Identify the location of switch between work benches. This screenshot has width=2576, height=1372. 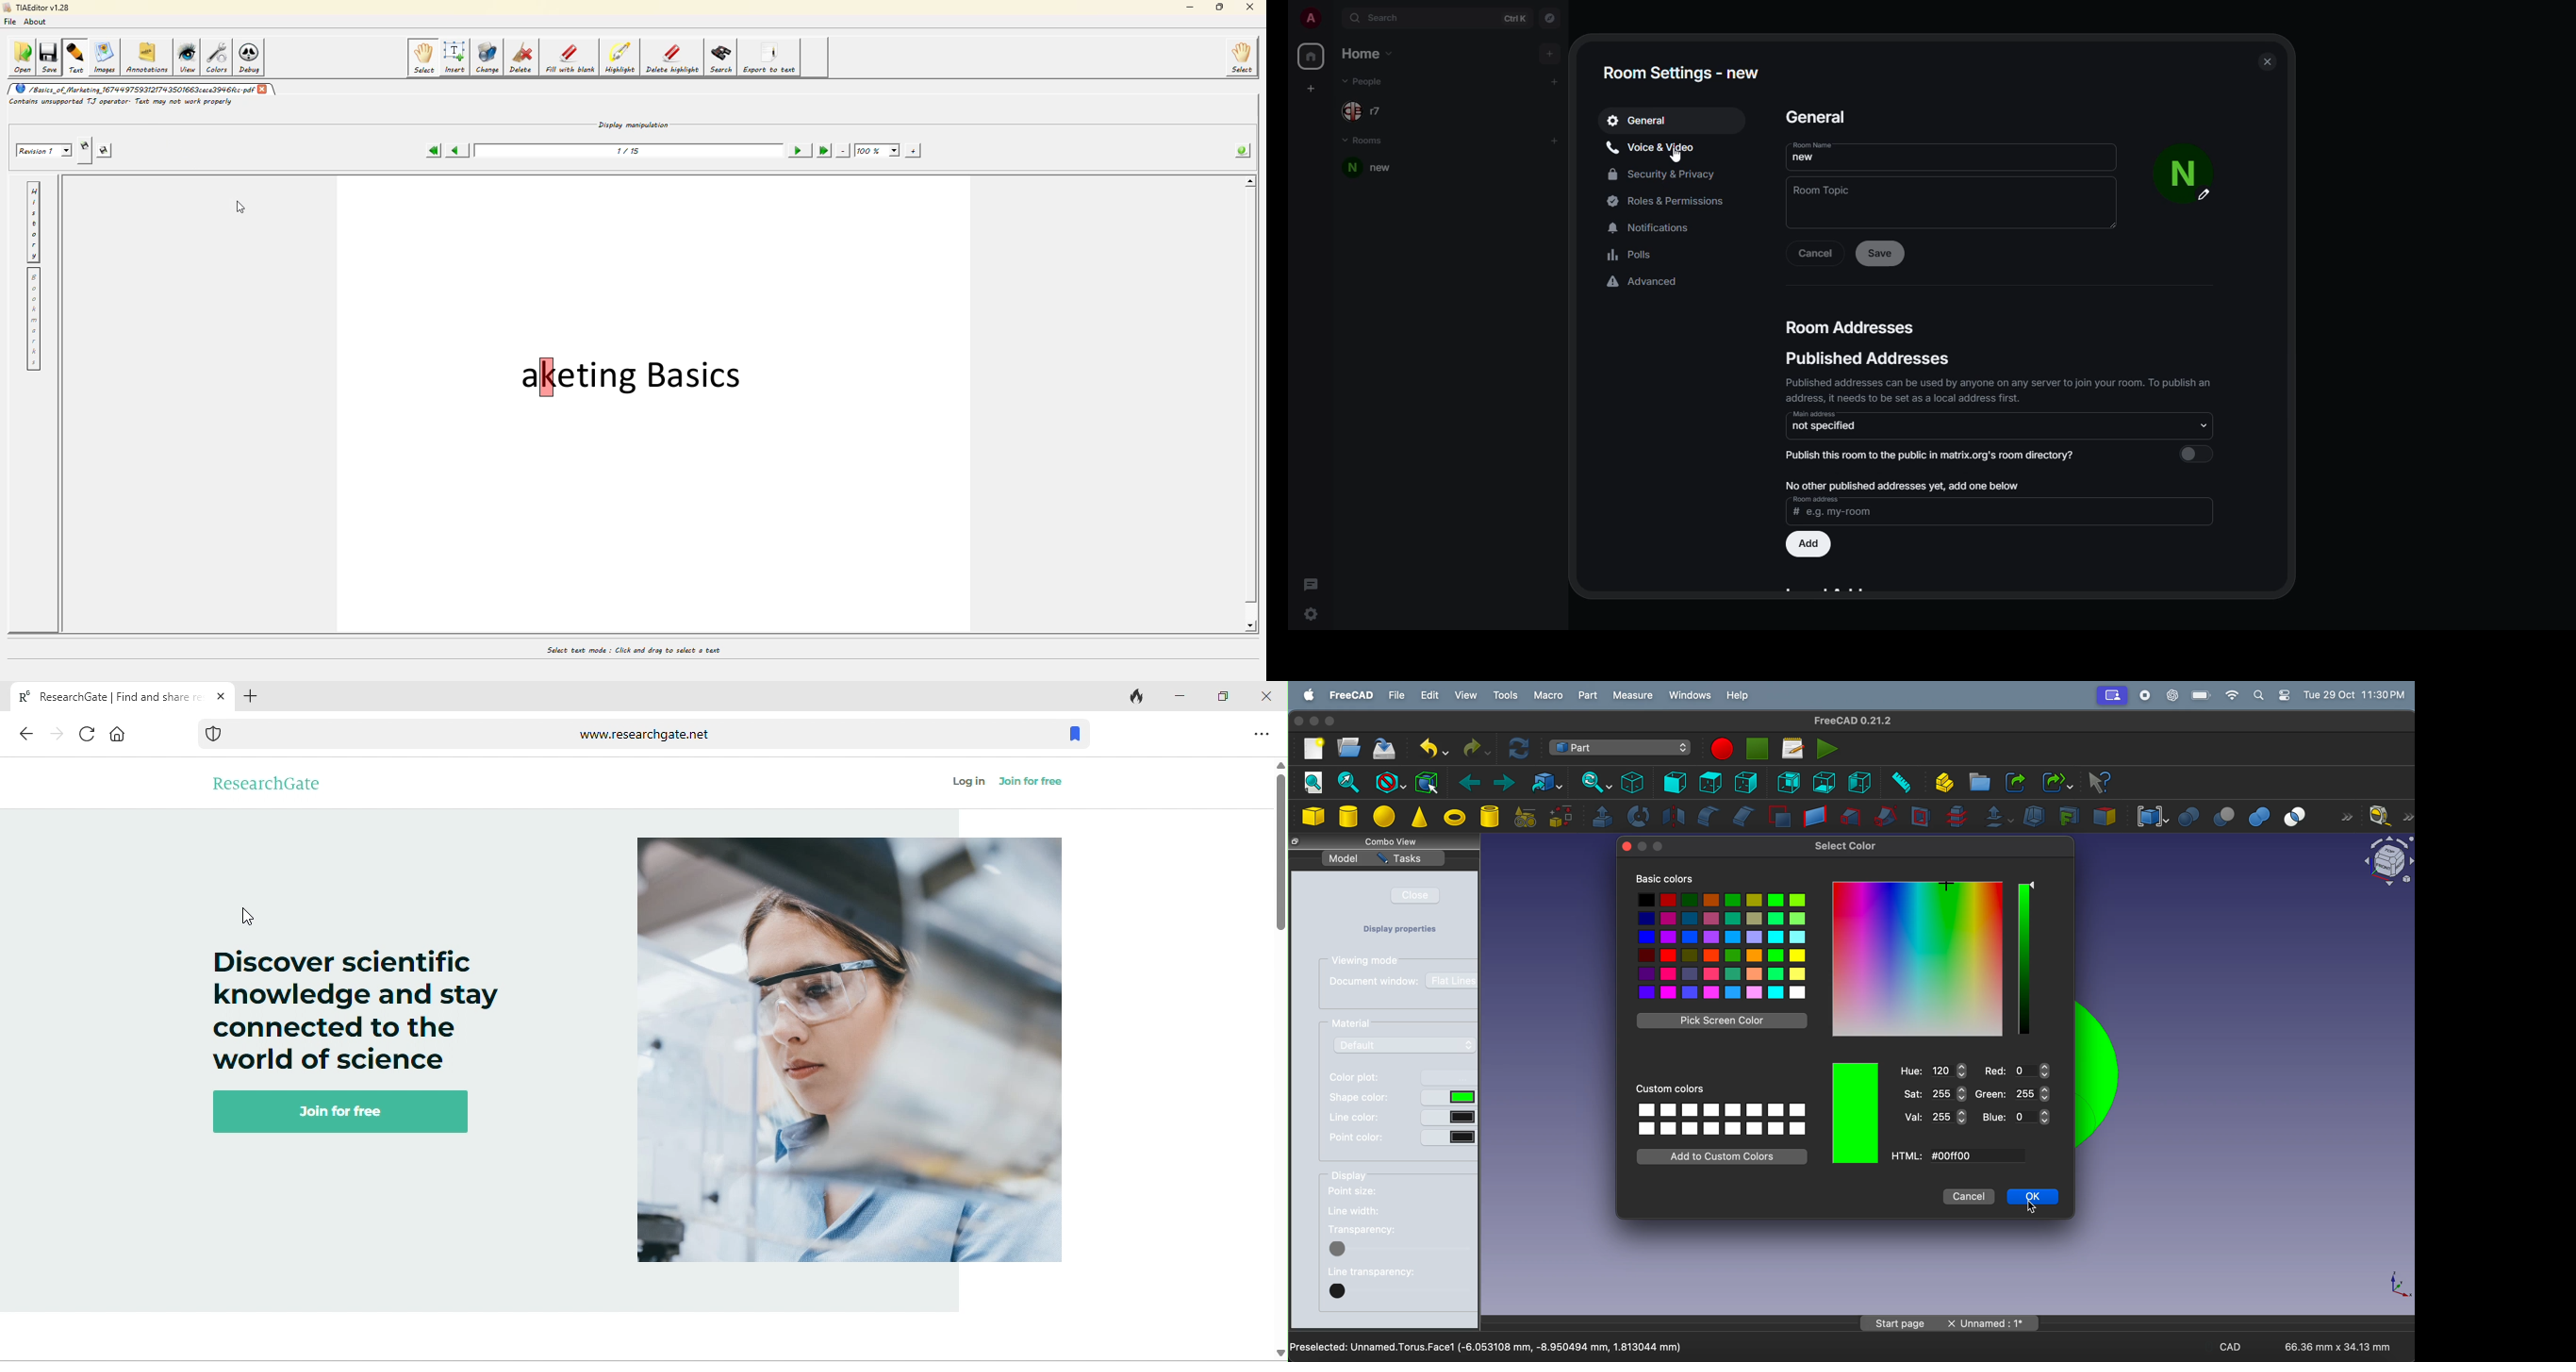
(1620, 748).